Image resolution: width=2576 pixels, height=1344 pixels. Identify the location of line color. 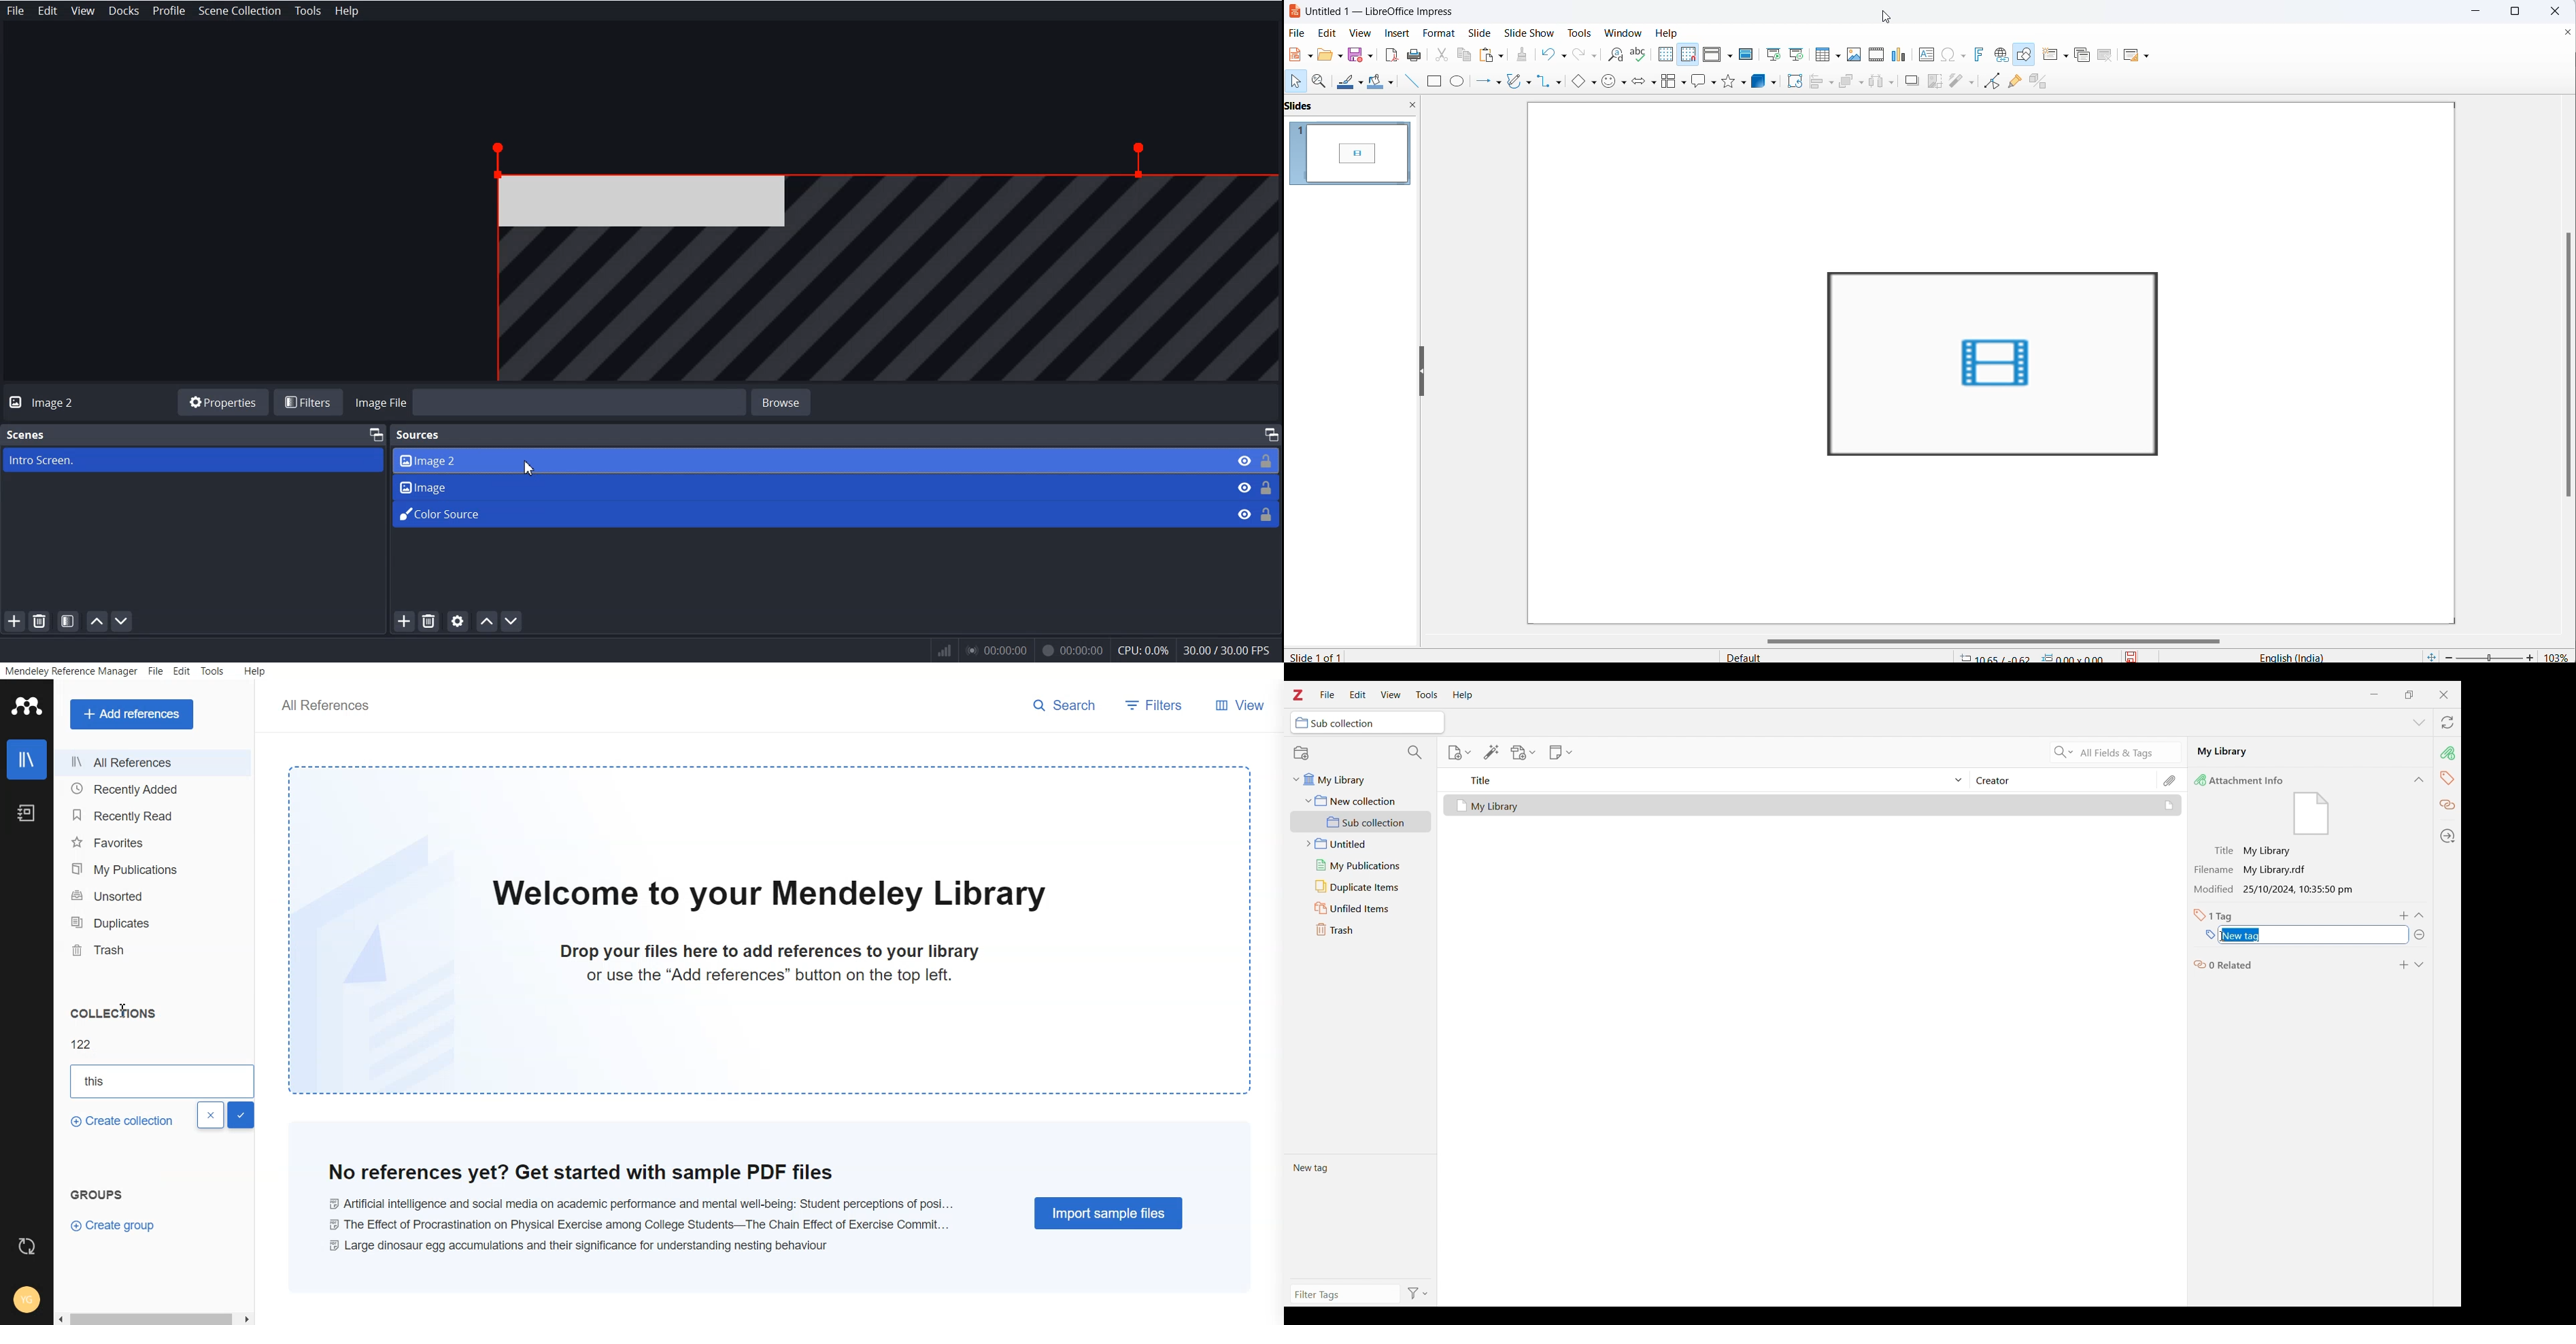
(1347, 82).